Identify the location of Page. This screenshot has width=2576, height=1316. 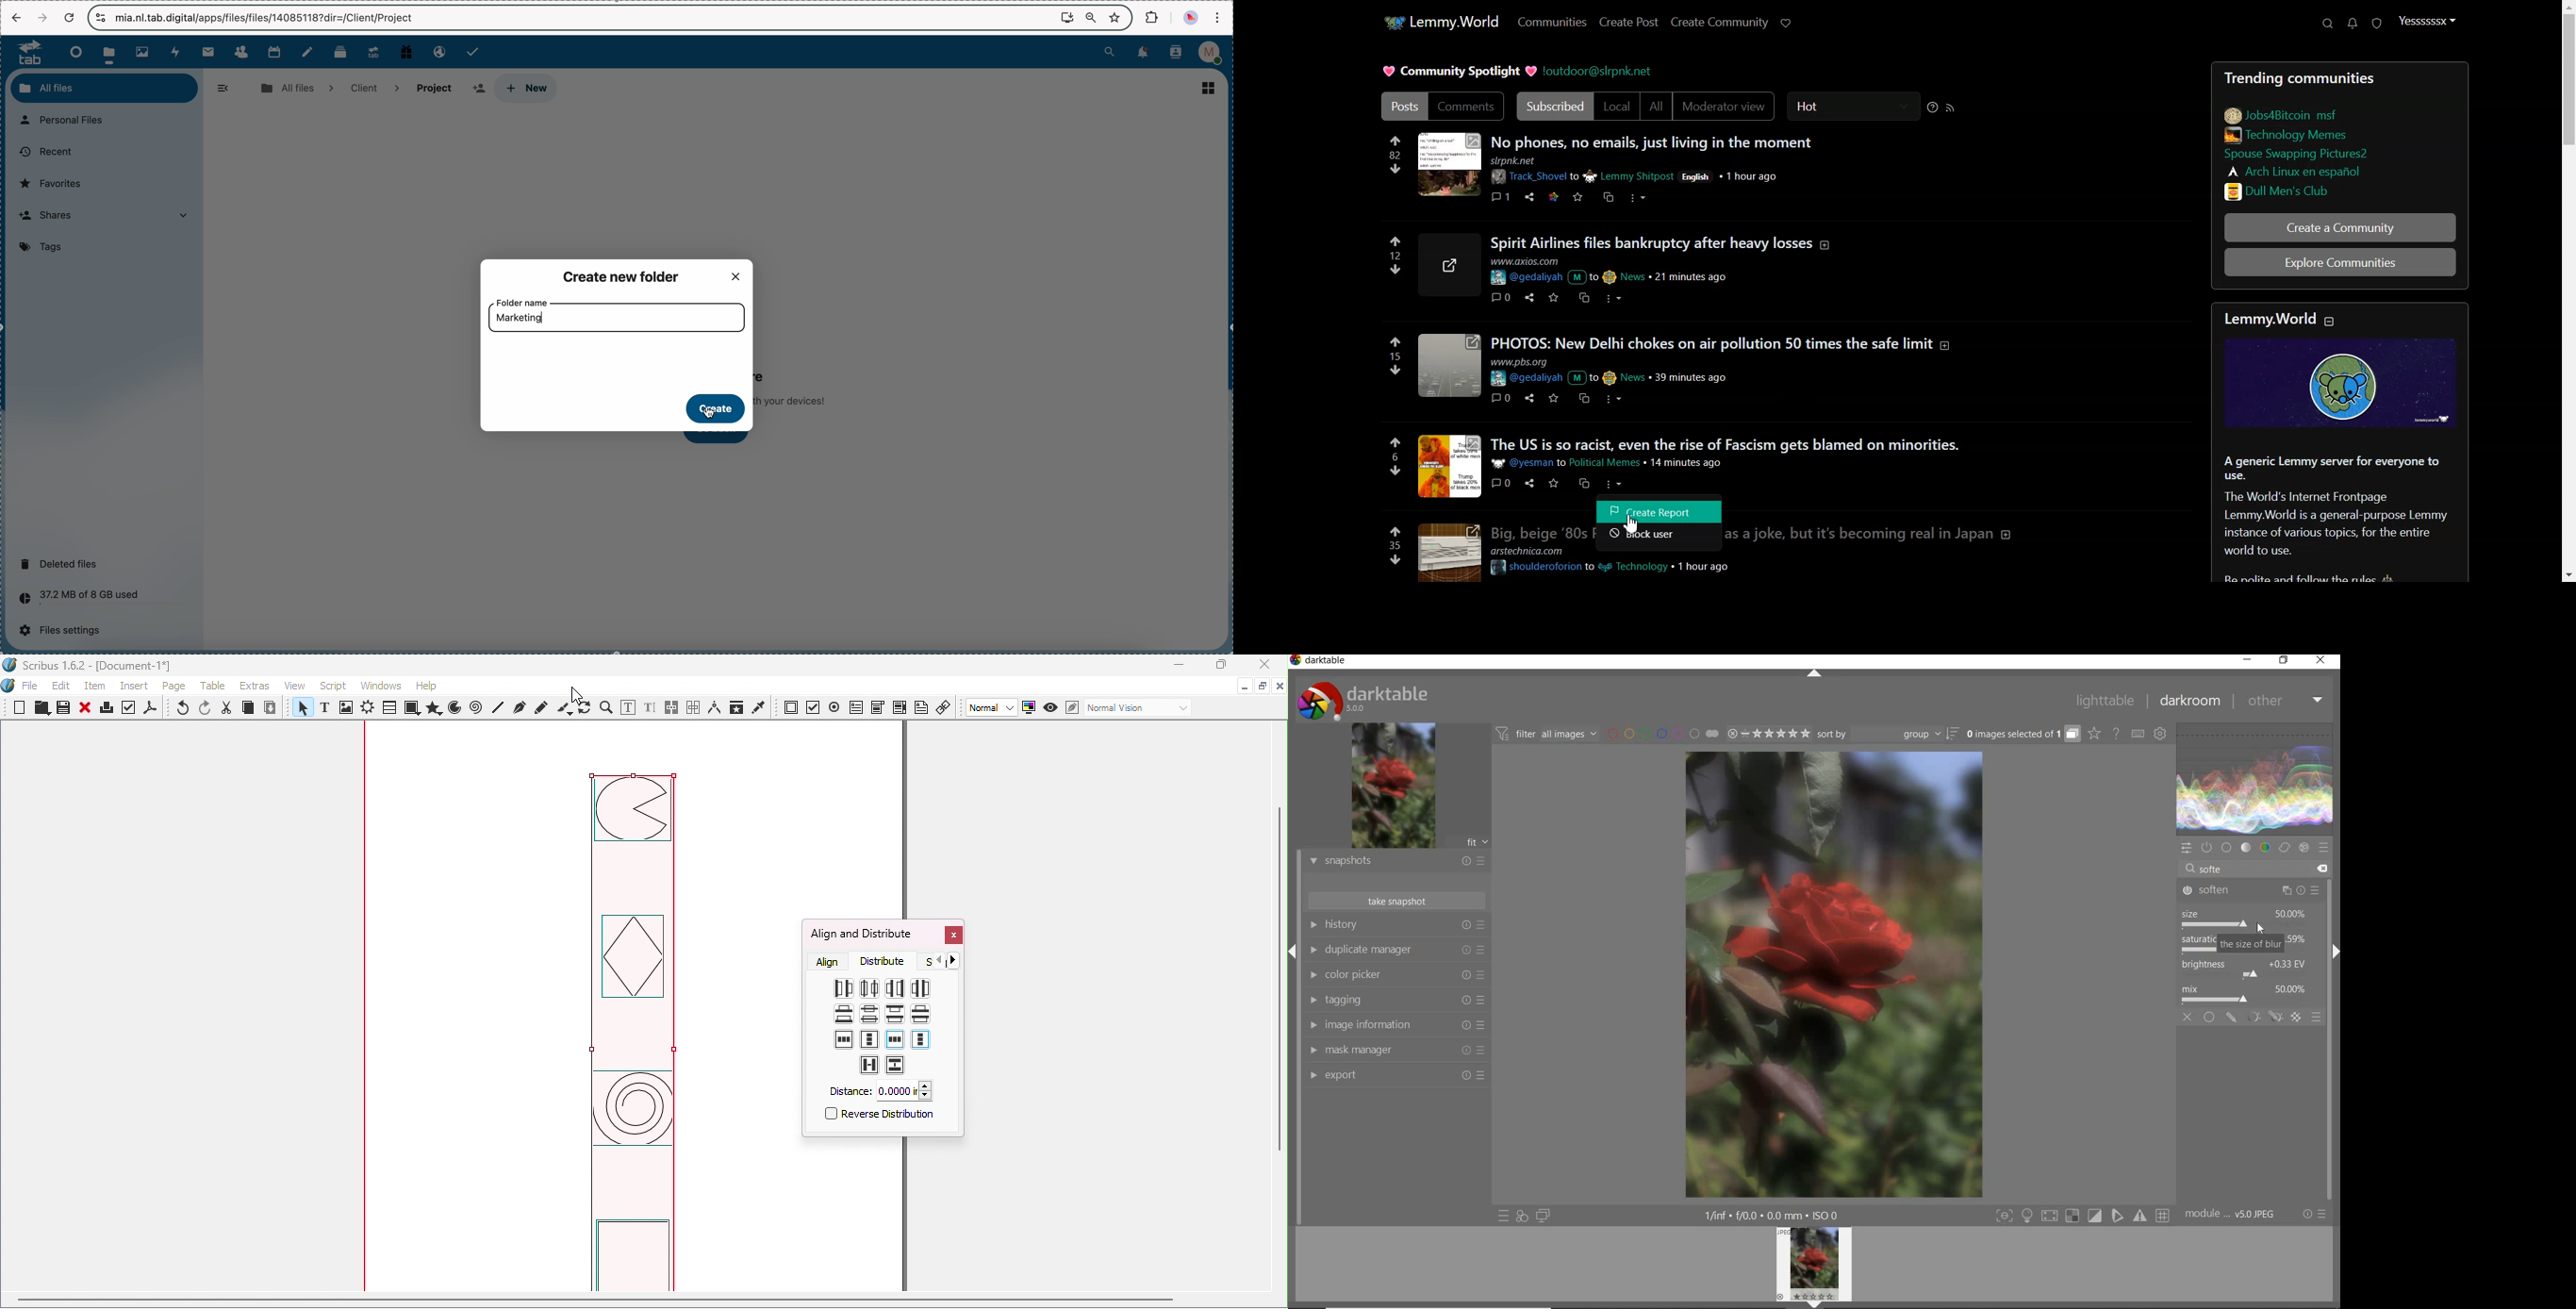
(177, 688).